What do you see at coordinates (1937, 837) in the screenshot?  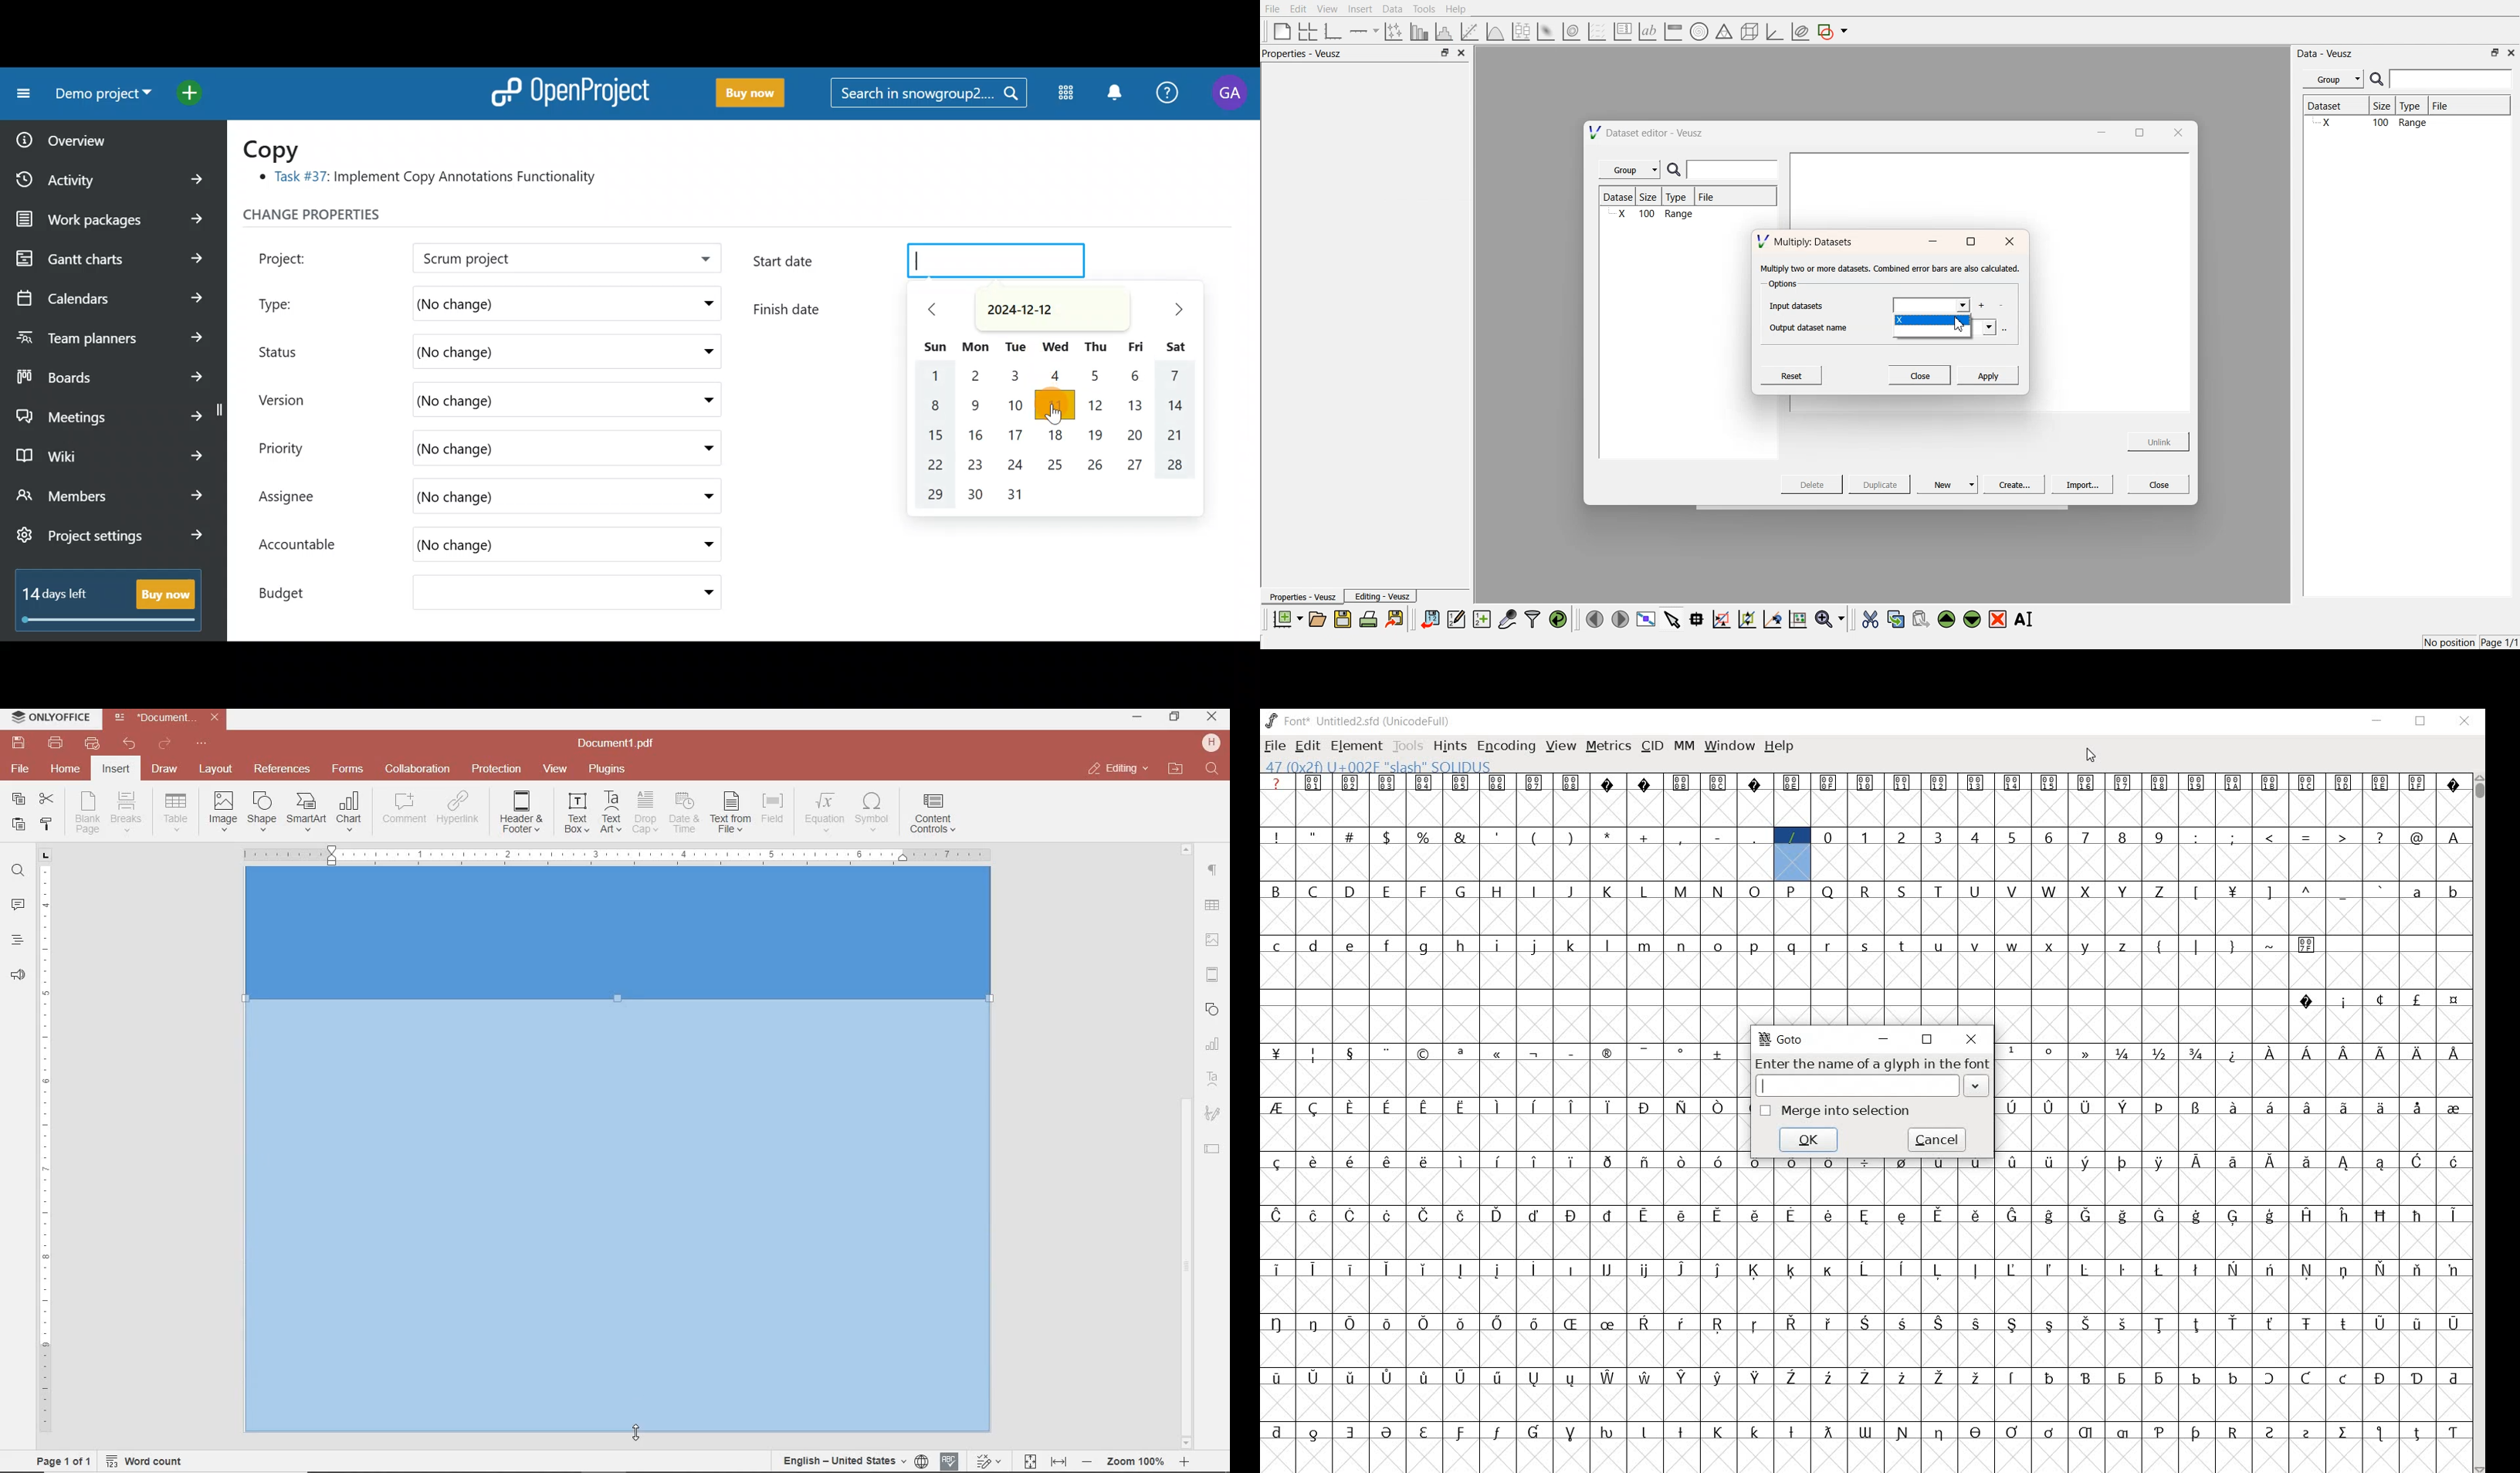 I see `glyph` at bounding box center [1937, 837].